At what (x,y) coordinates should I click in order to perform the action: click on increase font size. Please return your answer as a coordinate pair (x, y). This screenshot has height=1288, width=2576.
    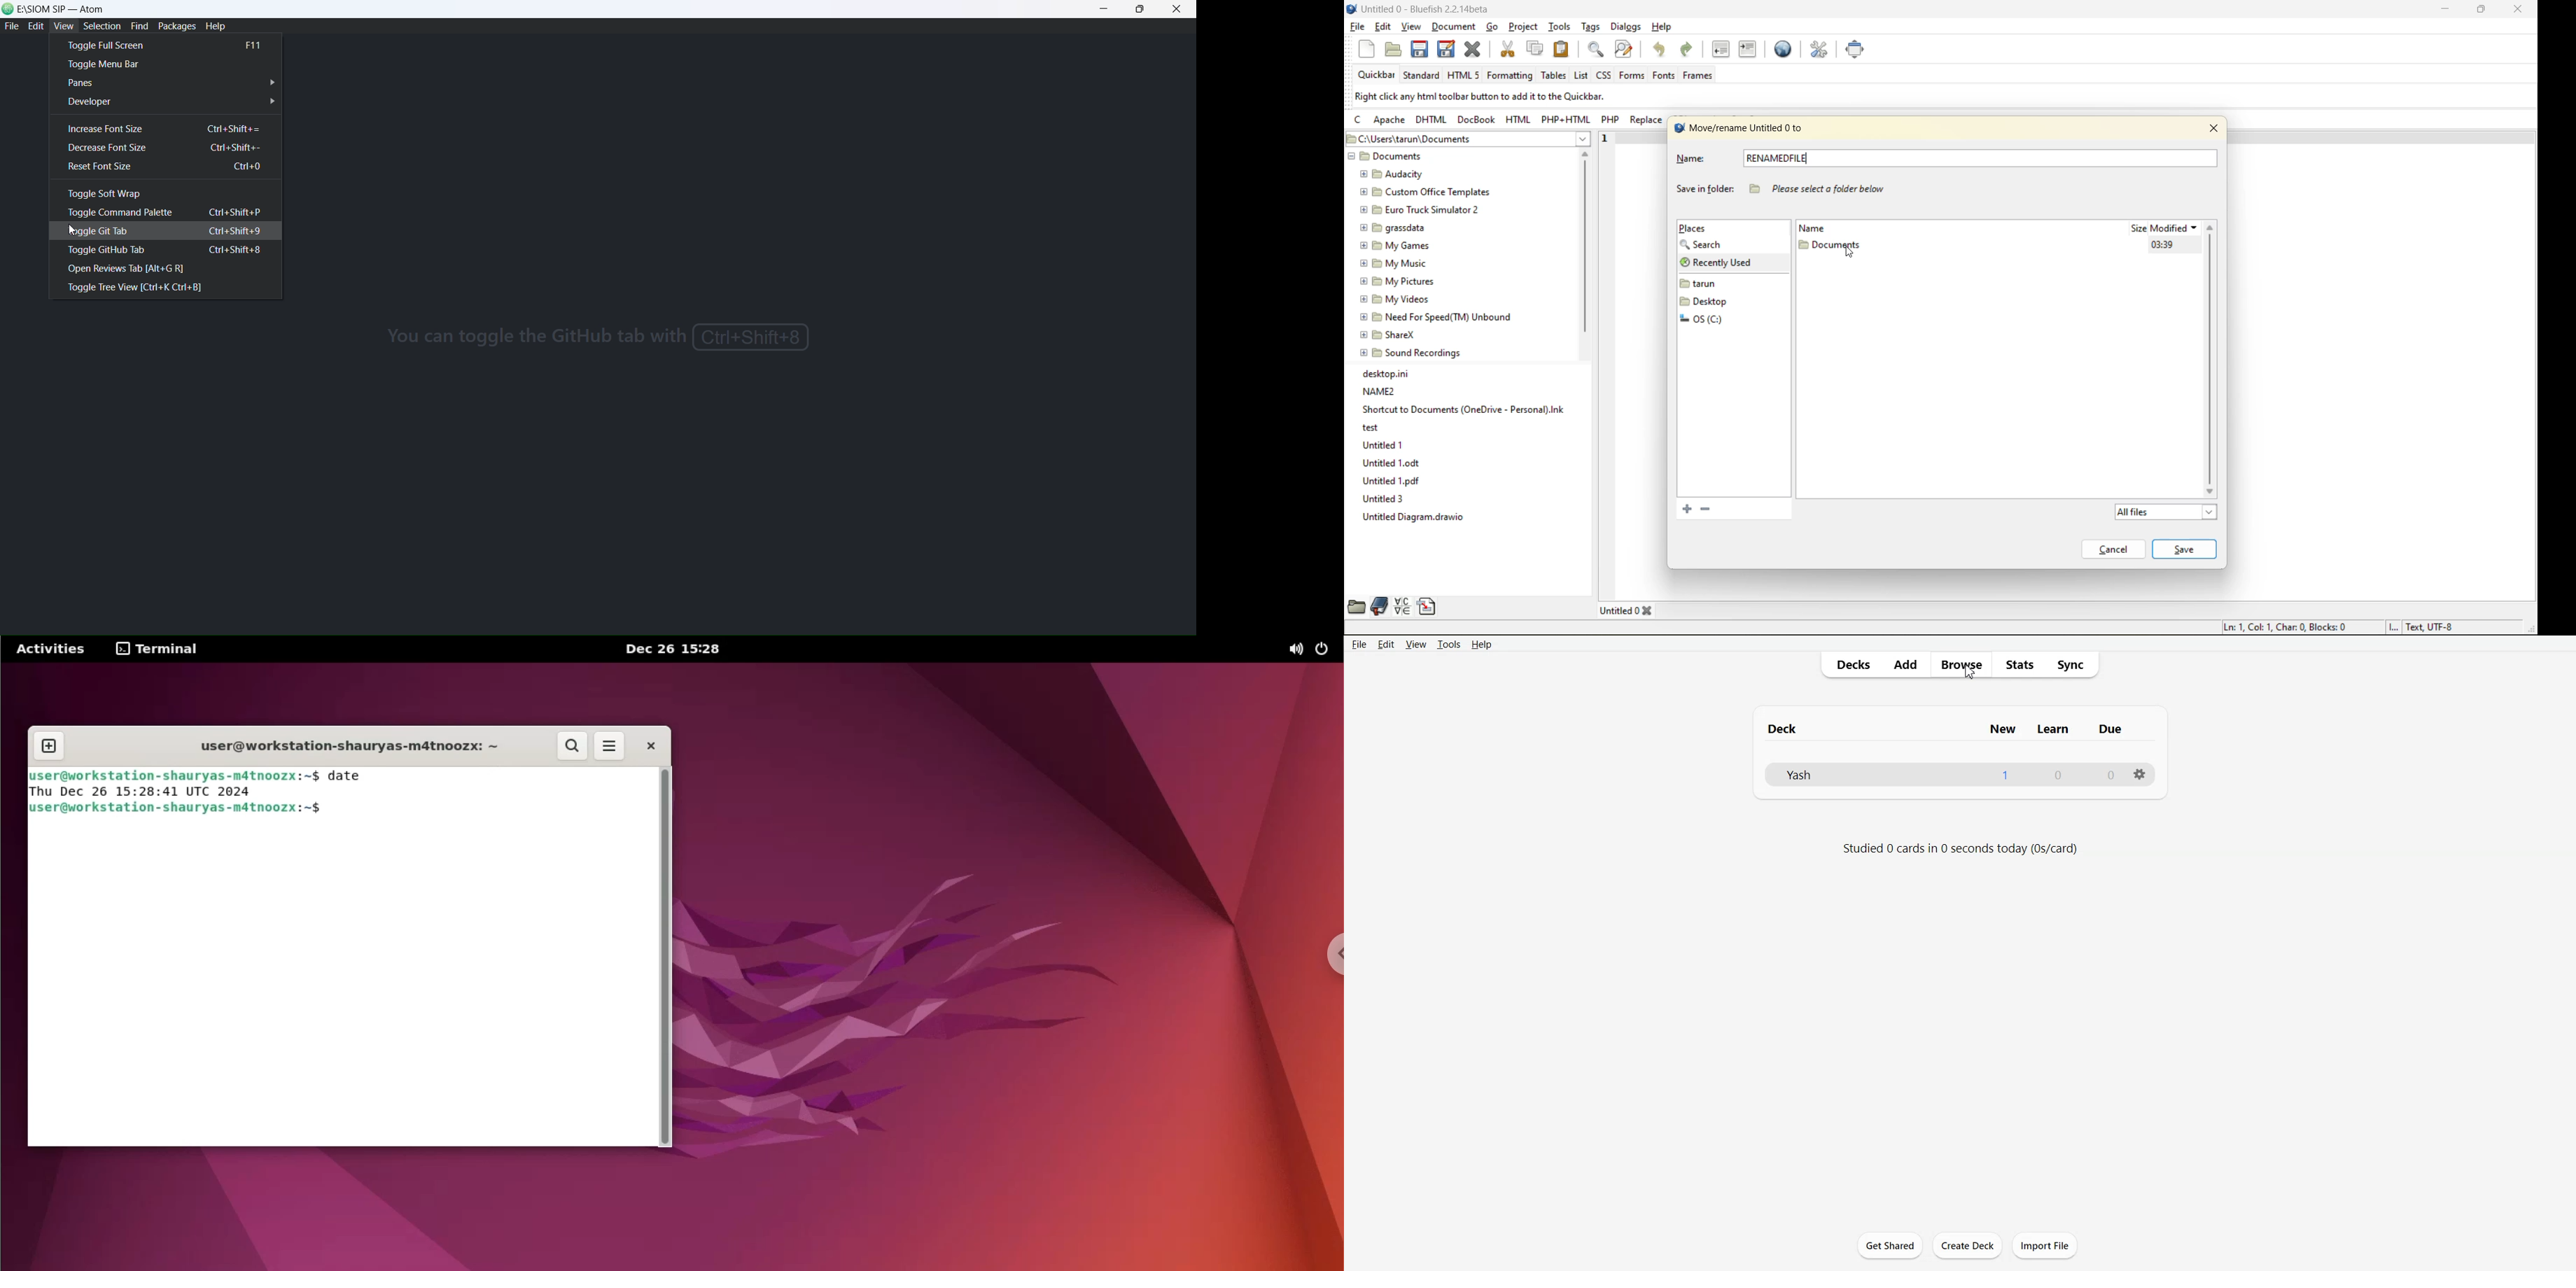
    Looking at the image, I should click on (164, 128).